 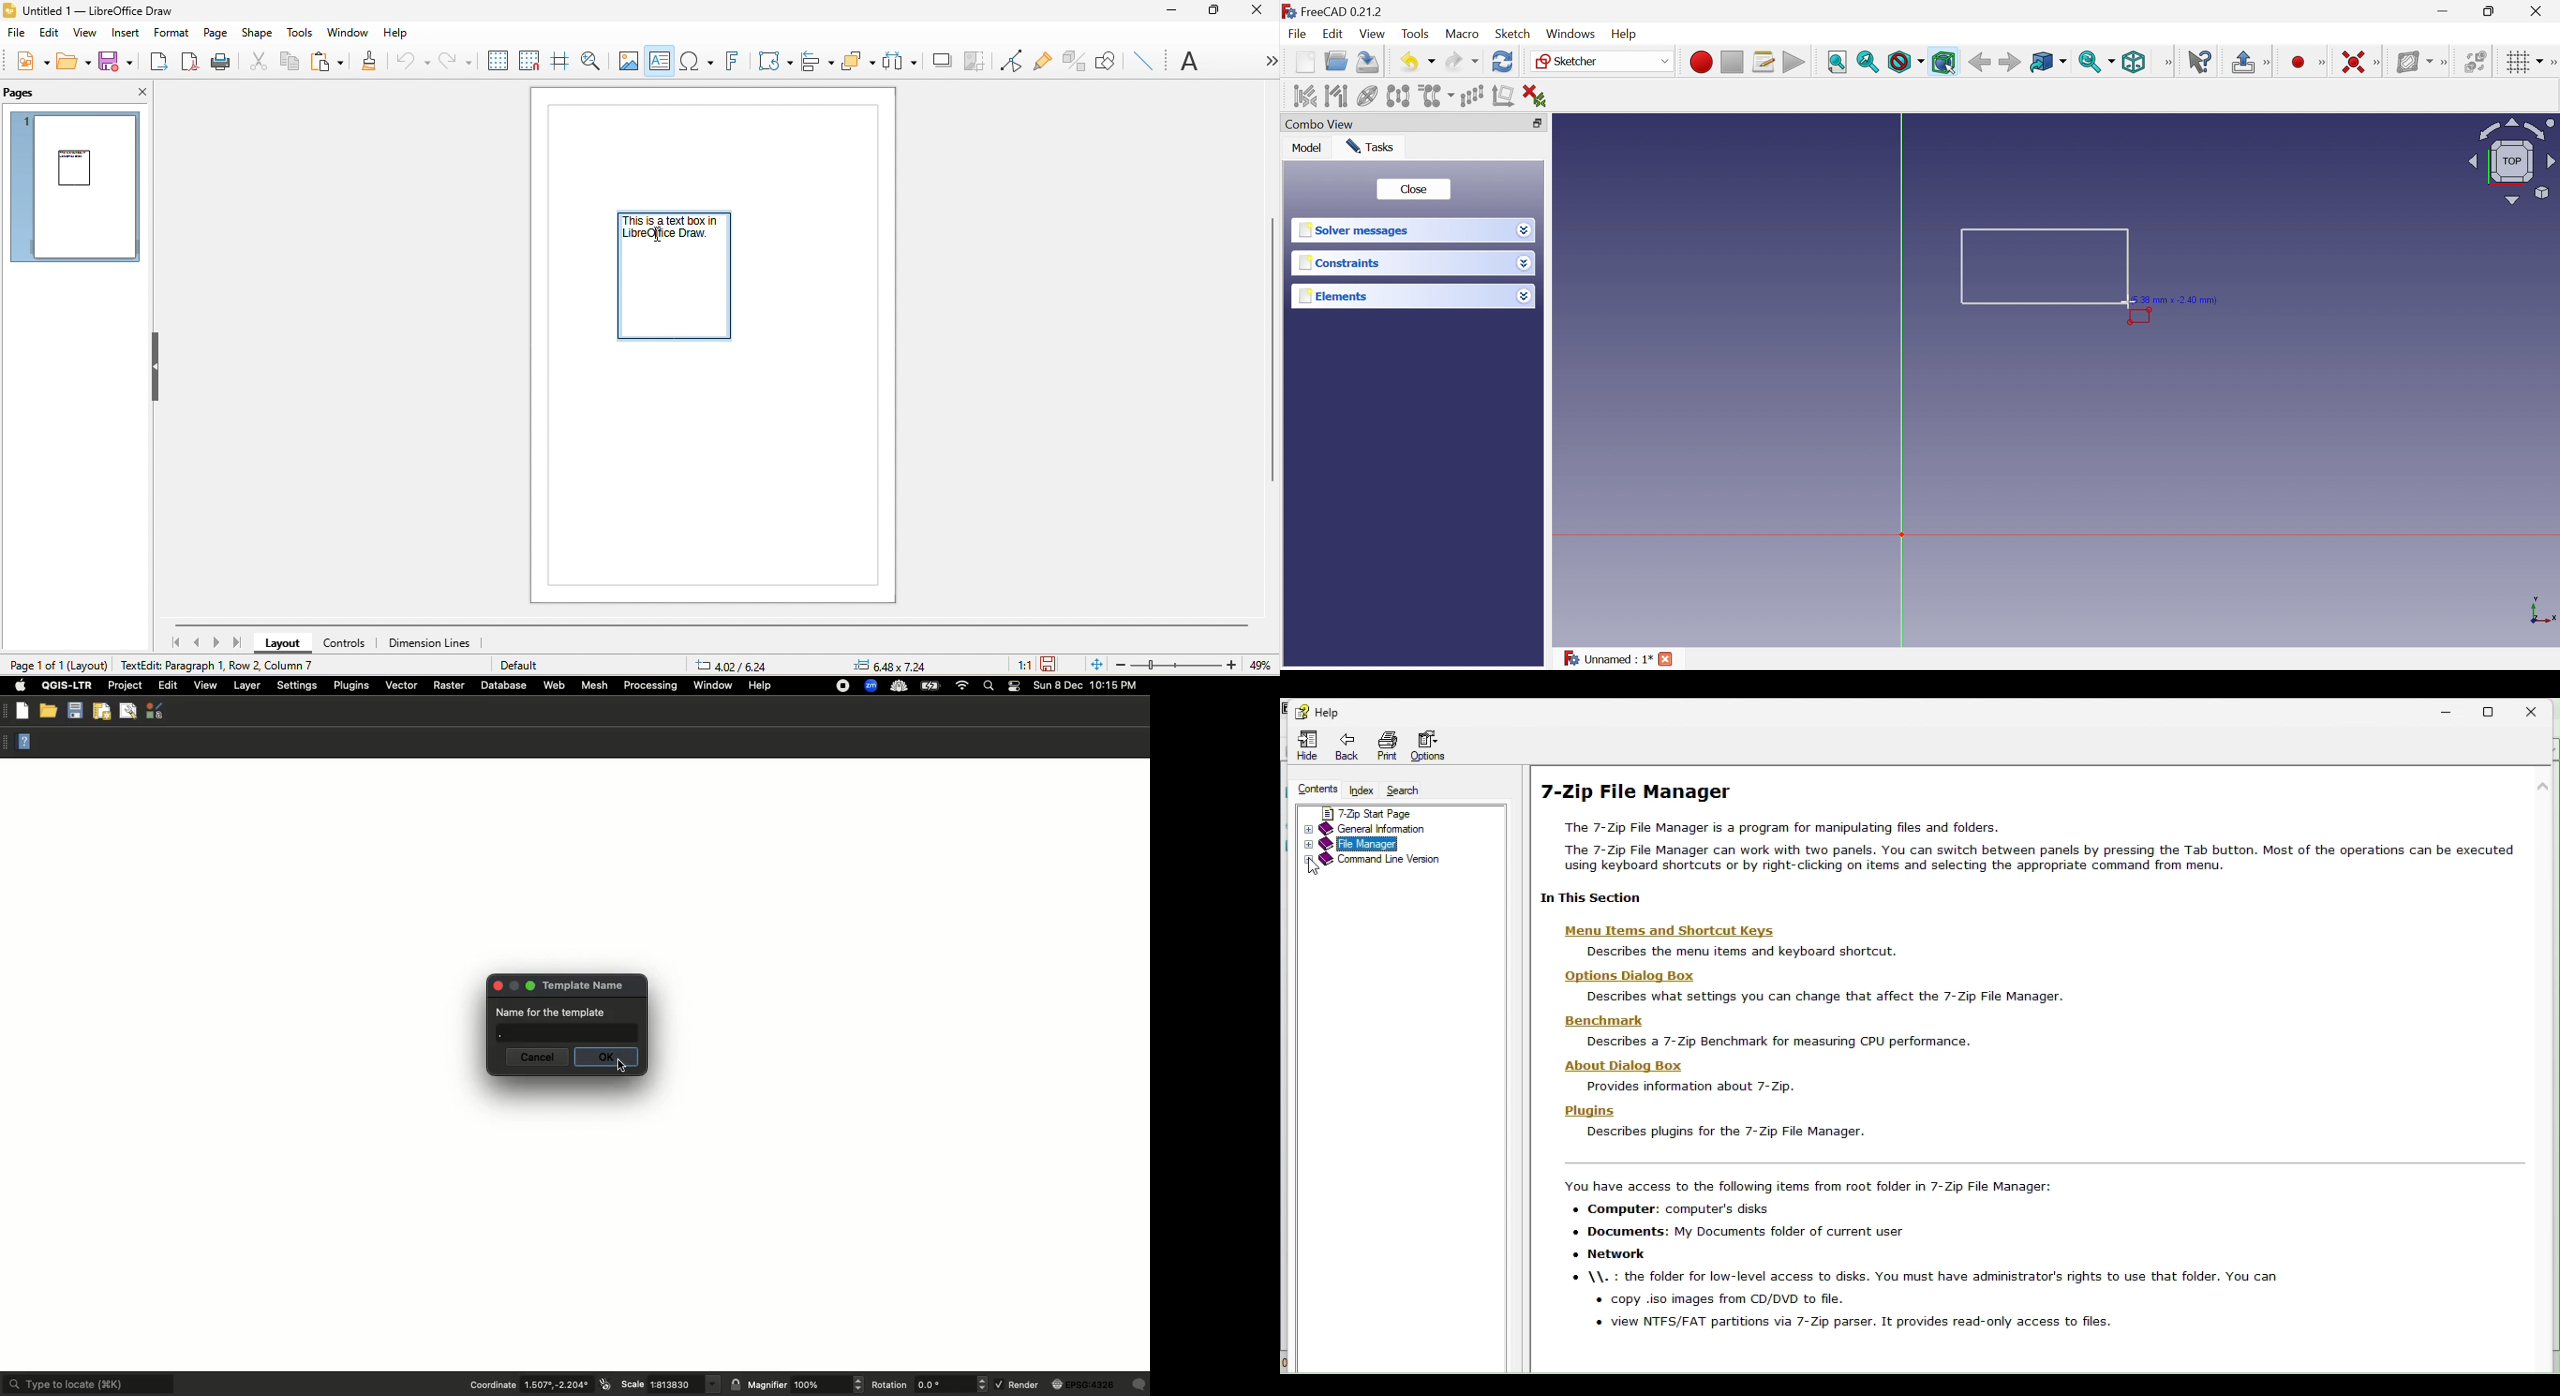 I want to click on Cancel, so click(x=535, y=1058).